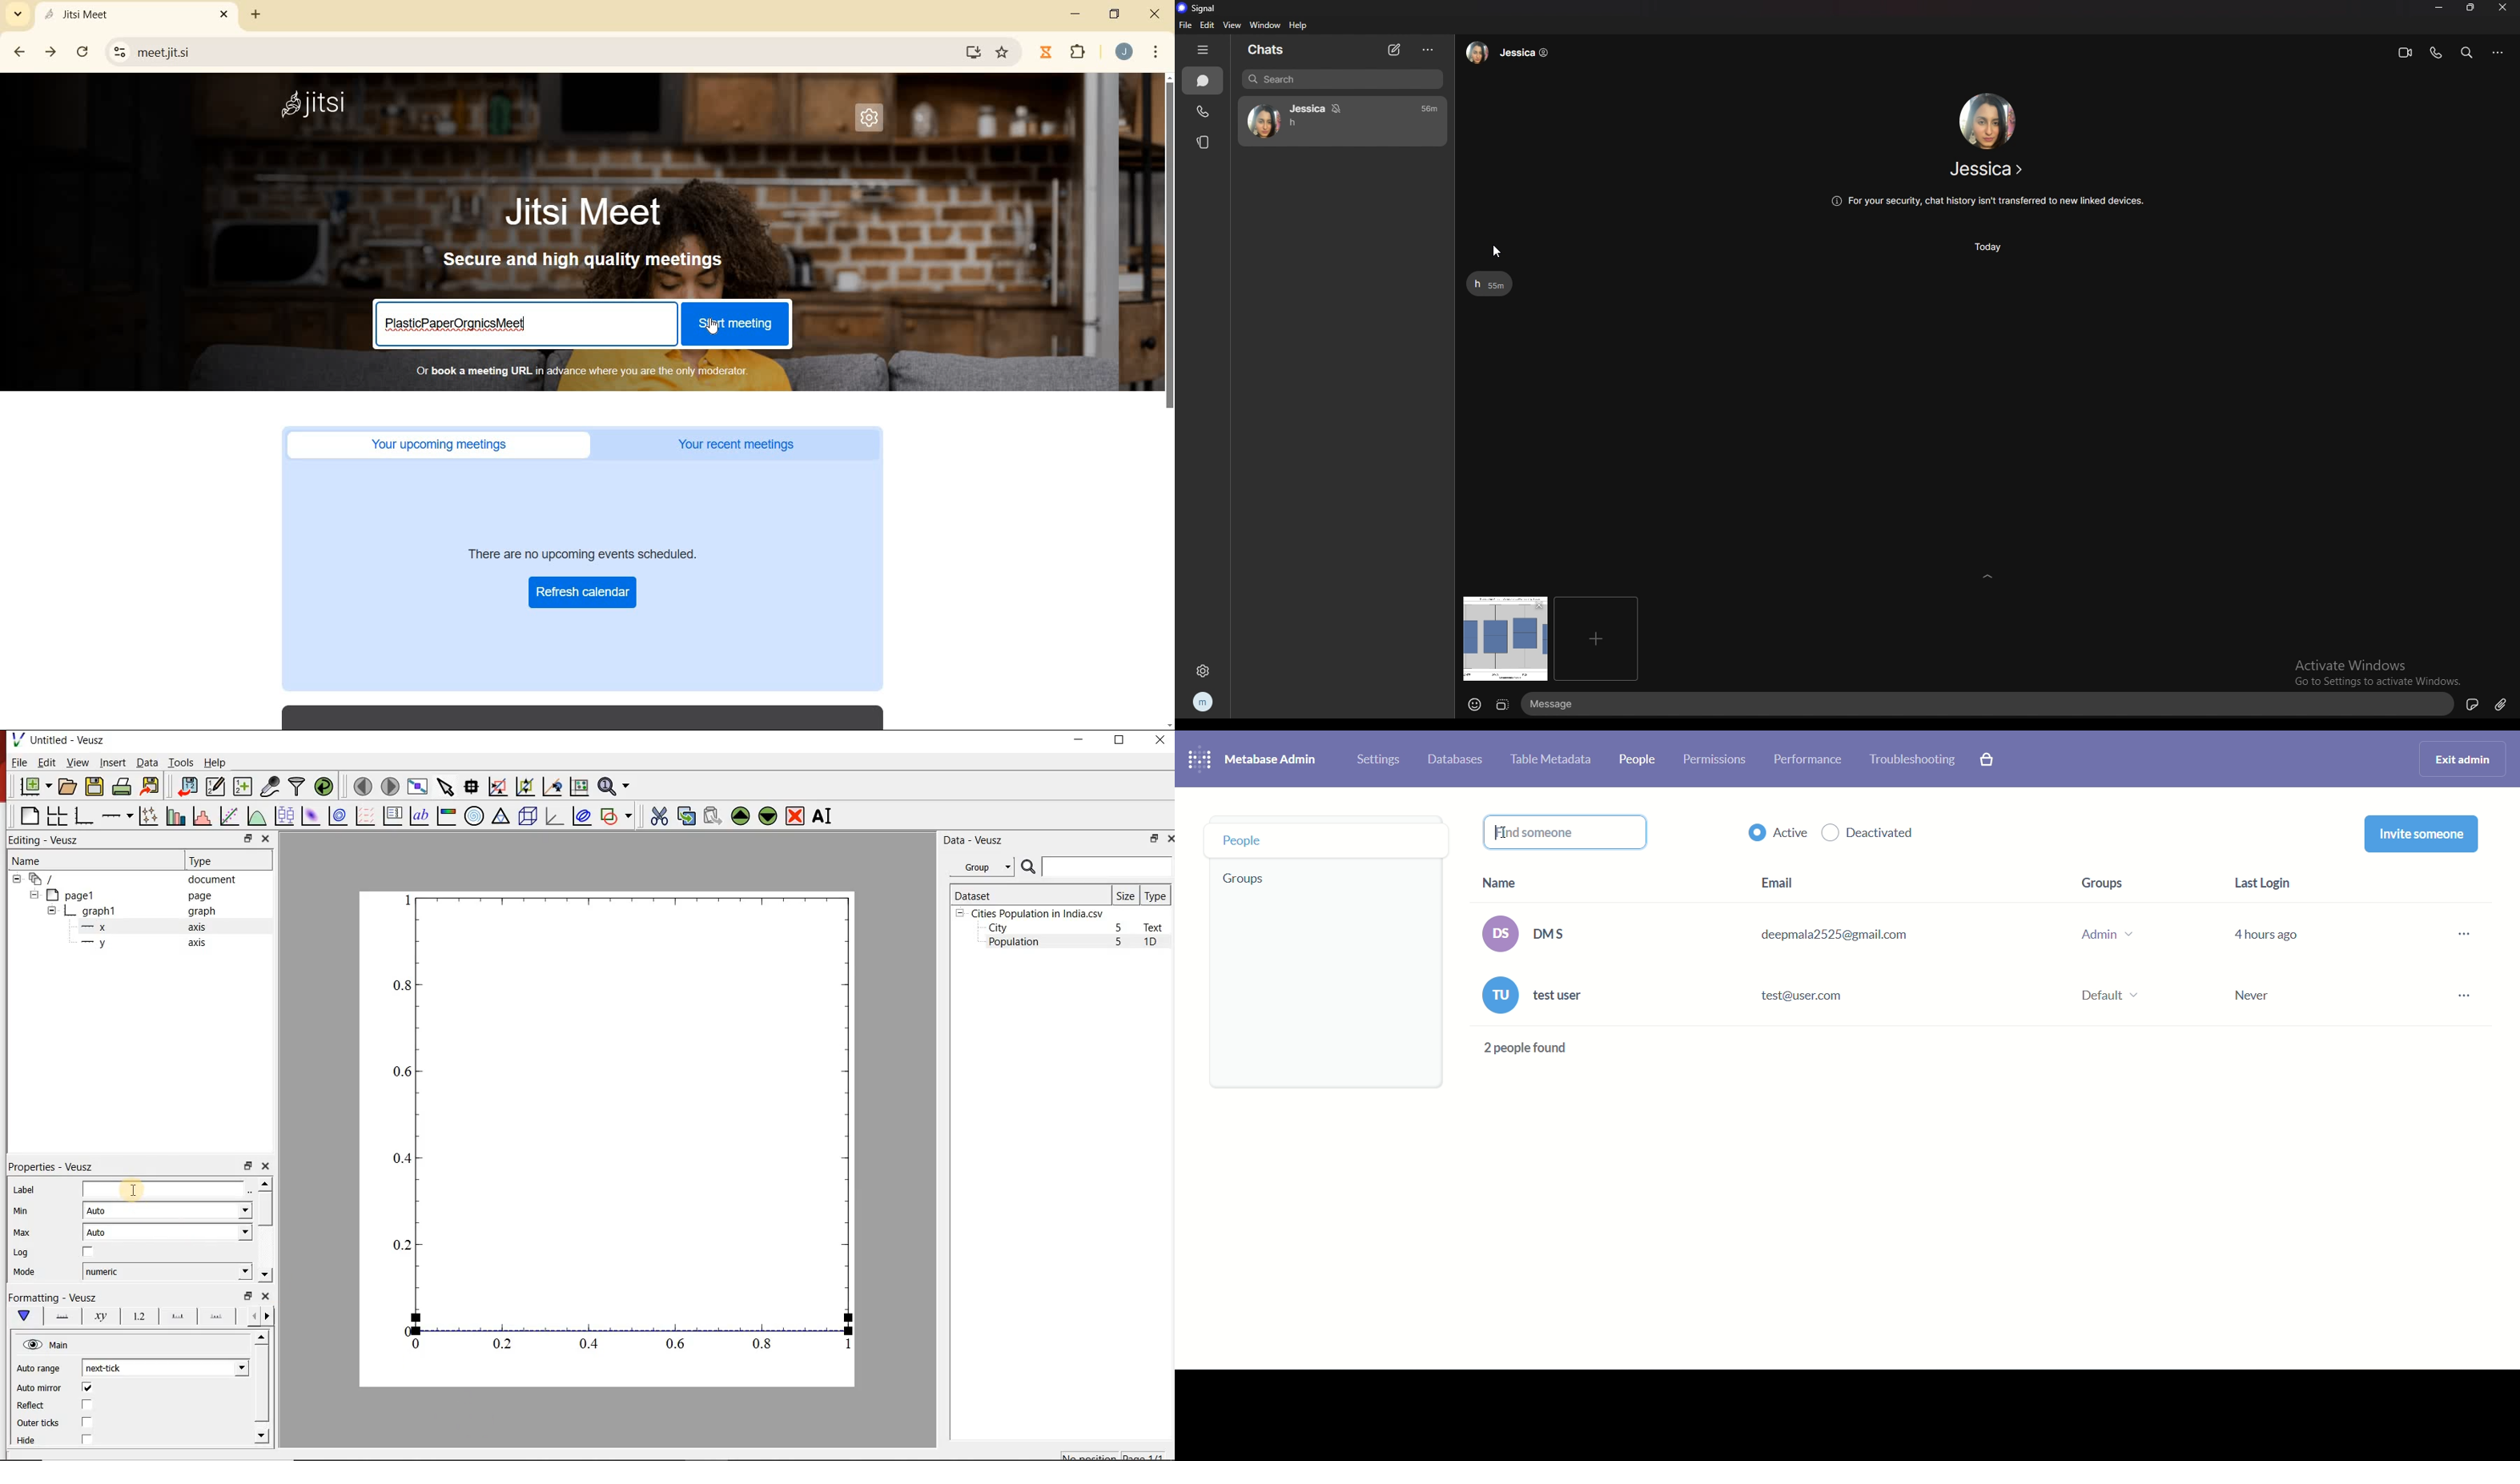  Describe the element at coordinates (389, 786) in the screenshot. I see `move to the next page` at that location.